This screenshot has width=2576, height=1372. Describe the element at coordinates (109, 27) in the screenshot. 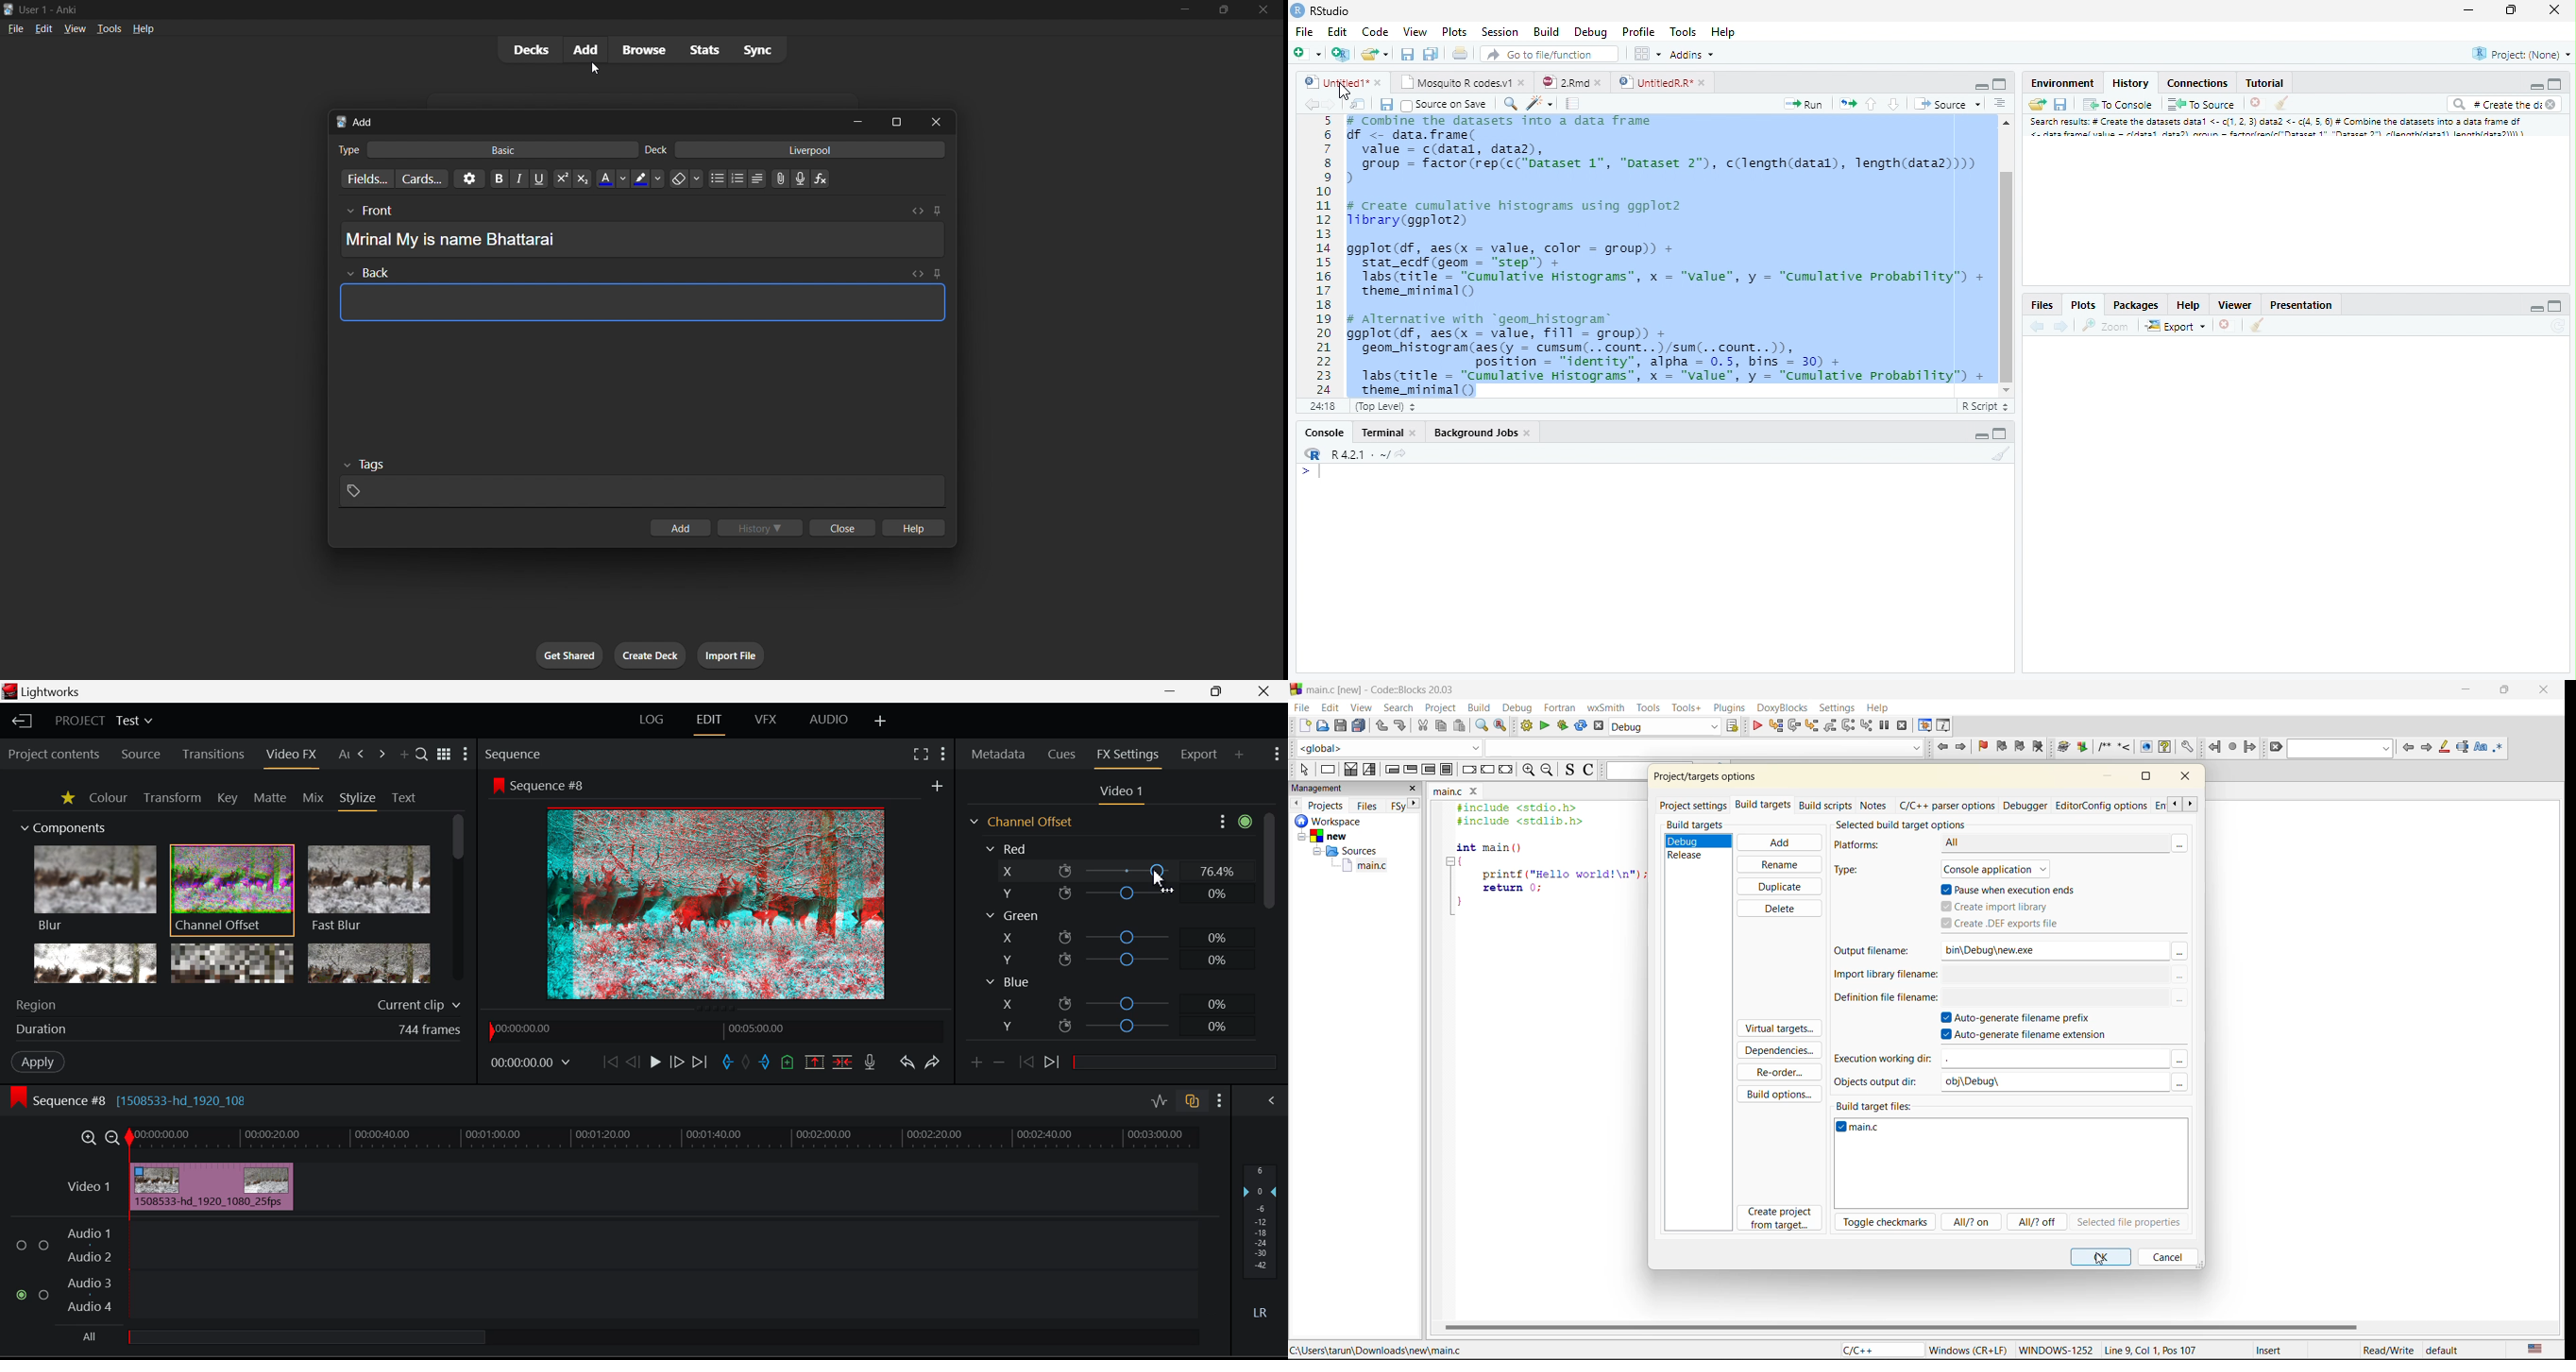

I see `tools` at that location.